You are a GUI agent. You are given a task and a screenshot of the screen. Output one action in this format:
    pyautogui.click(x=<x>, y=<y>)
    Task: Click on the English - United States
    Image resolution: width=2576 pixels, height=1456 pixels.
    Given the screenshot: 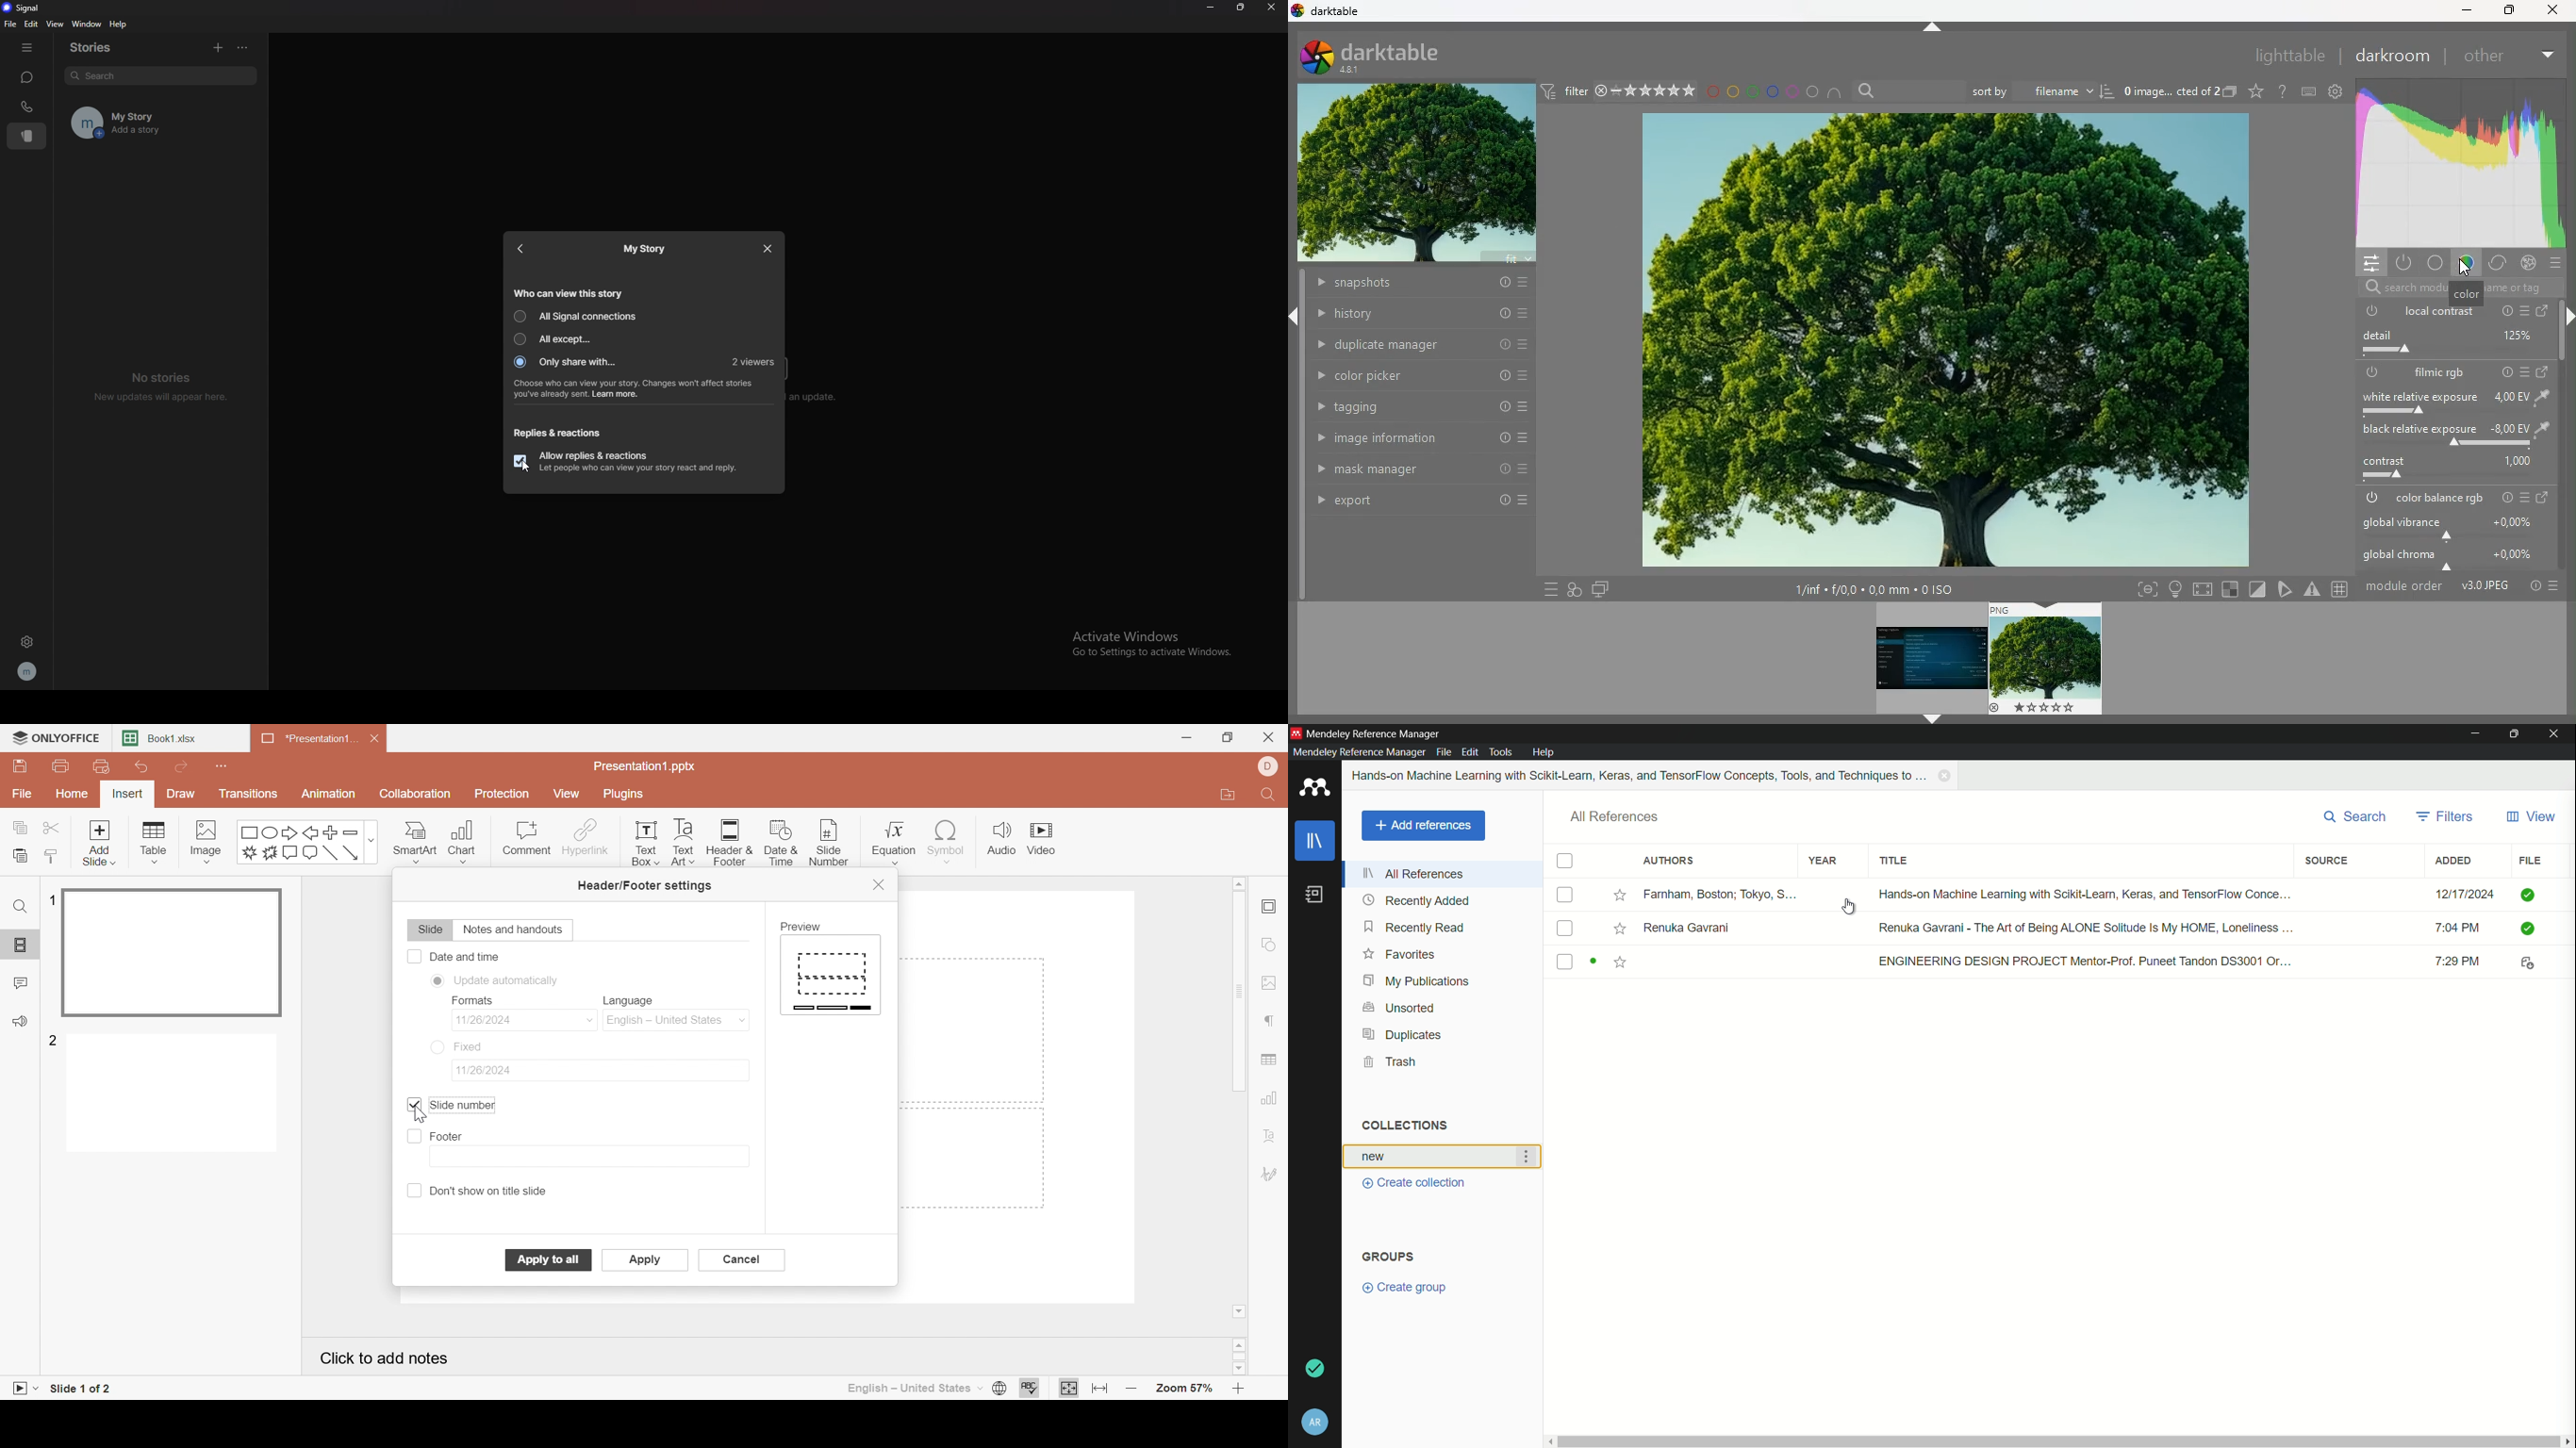 What is the action you would take?
    pyautogui.click(x=913, y=1388)
    